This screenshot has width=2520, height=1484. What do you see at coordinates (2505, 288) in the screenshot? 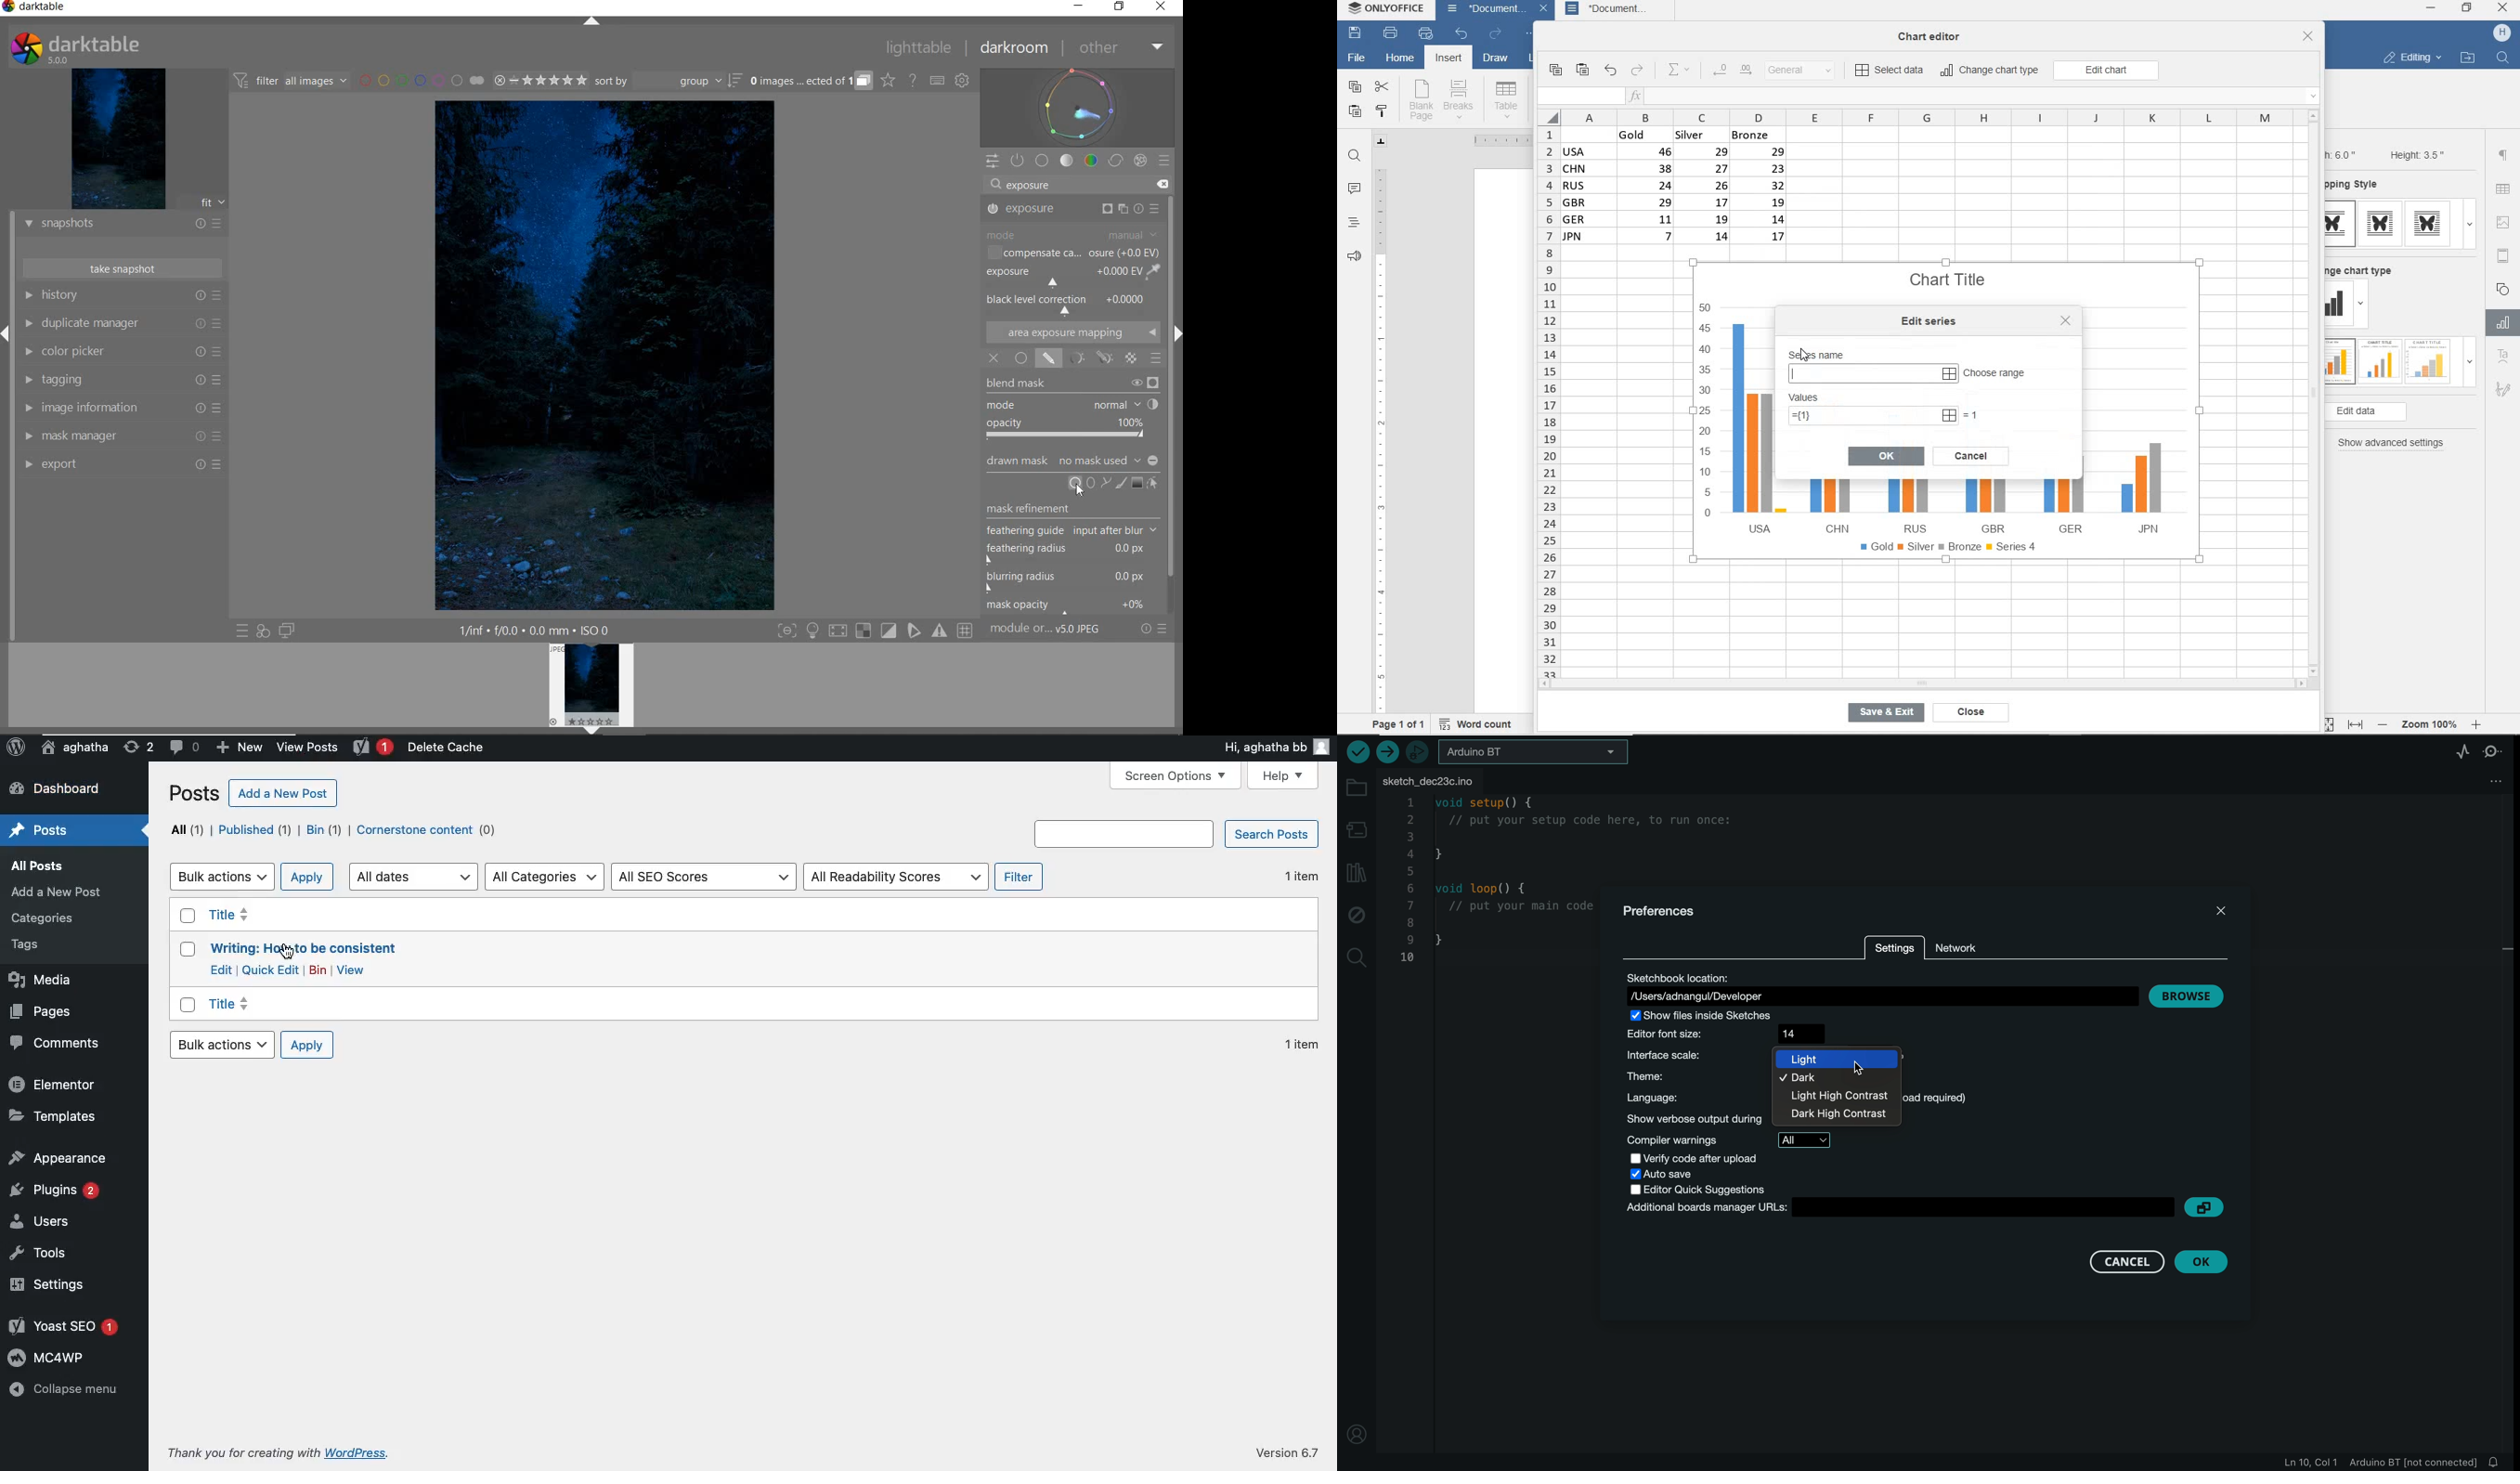
I see `shape` at bounding box center [2505, 288].